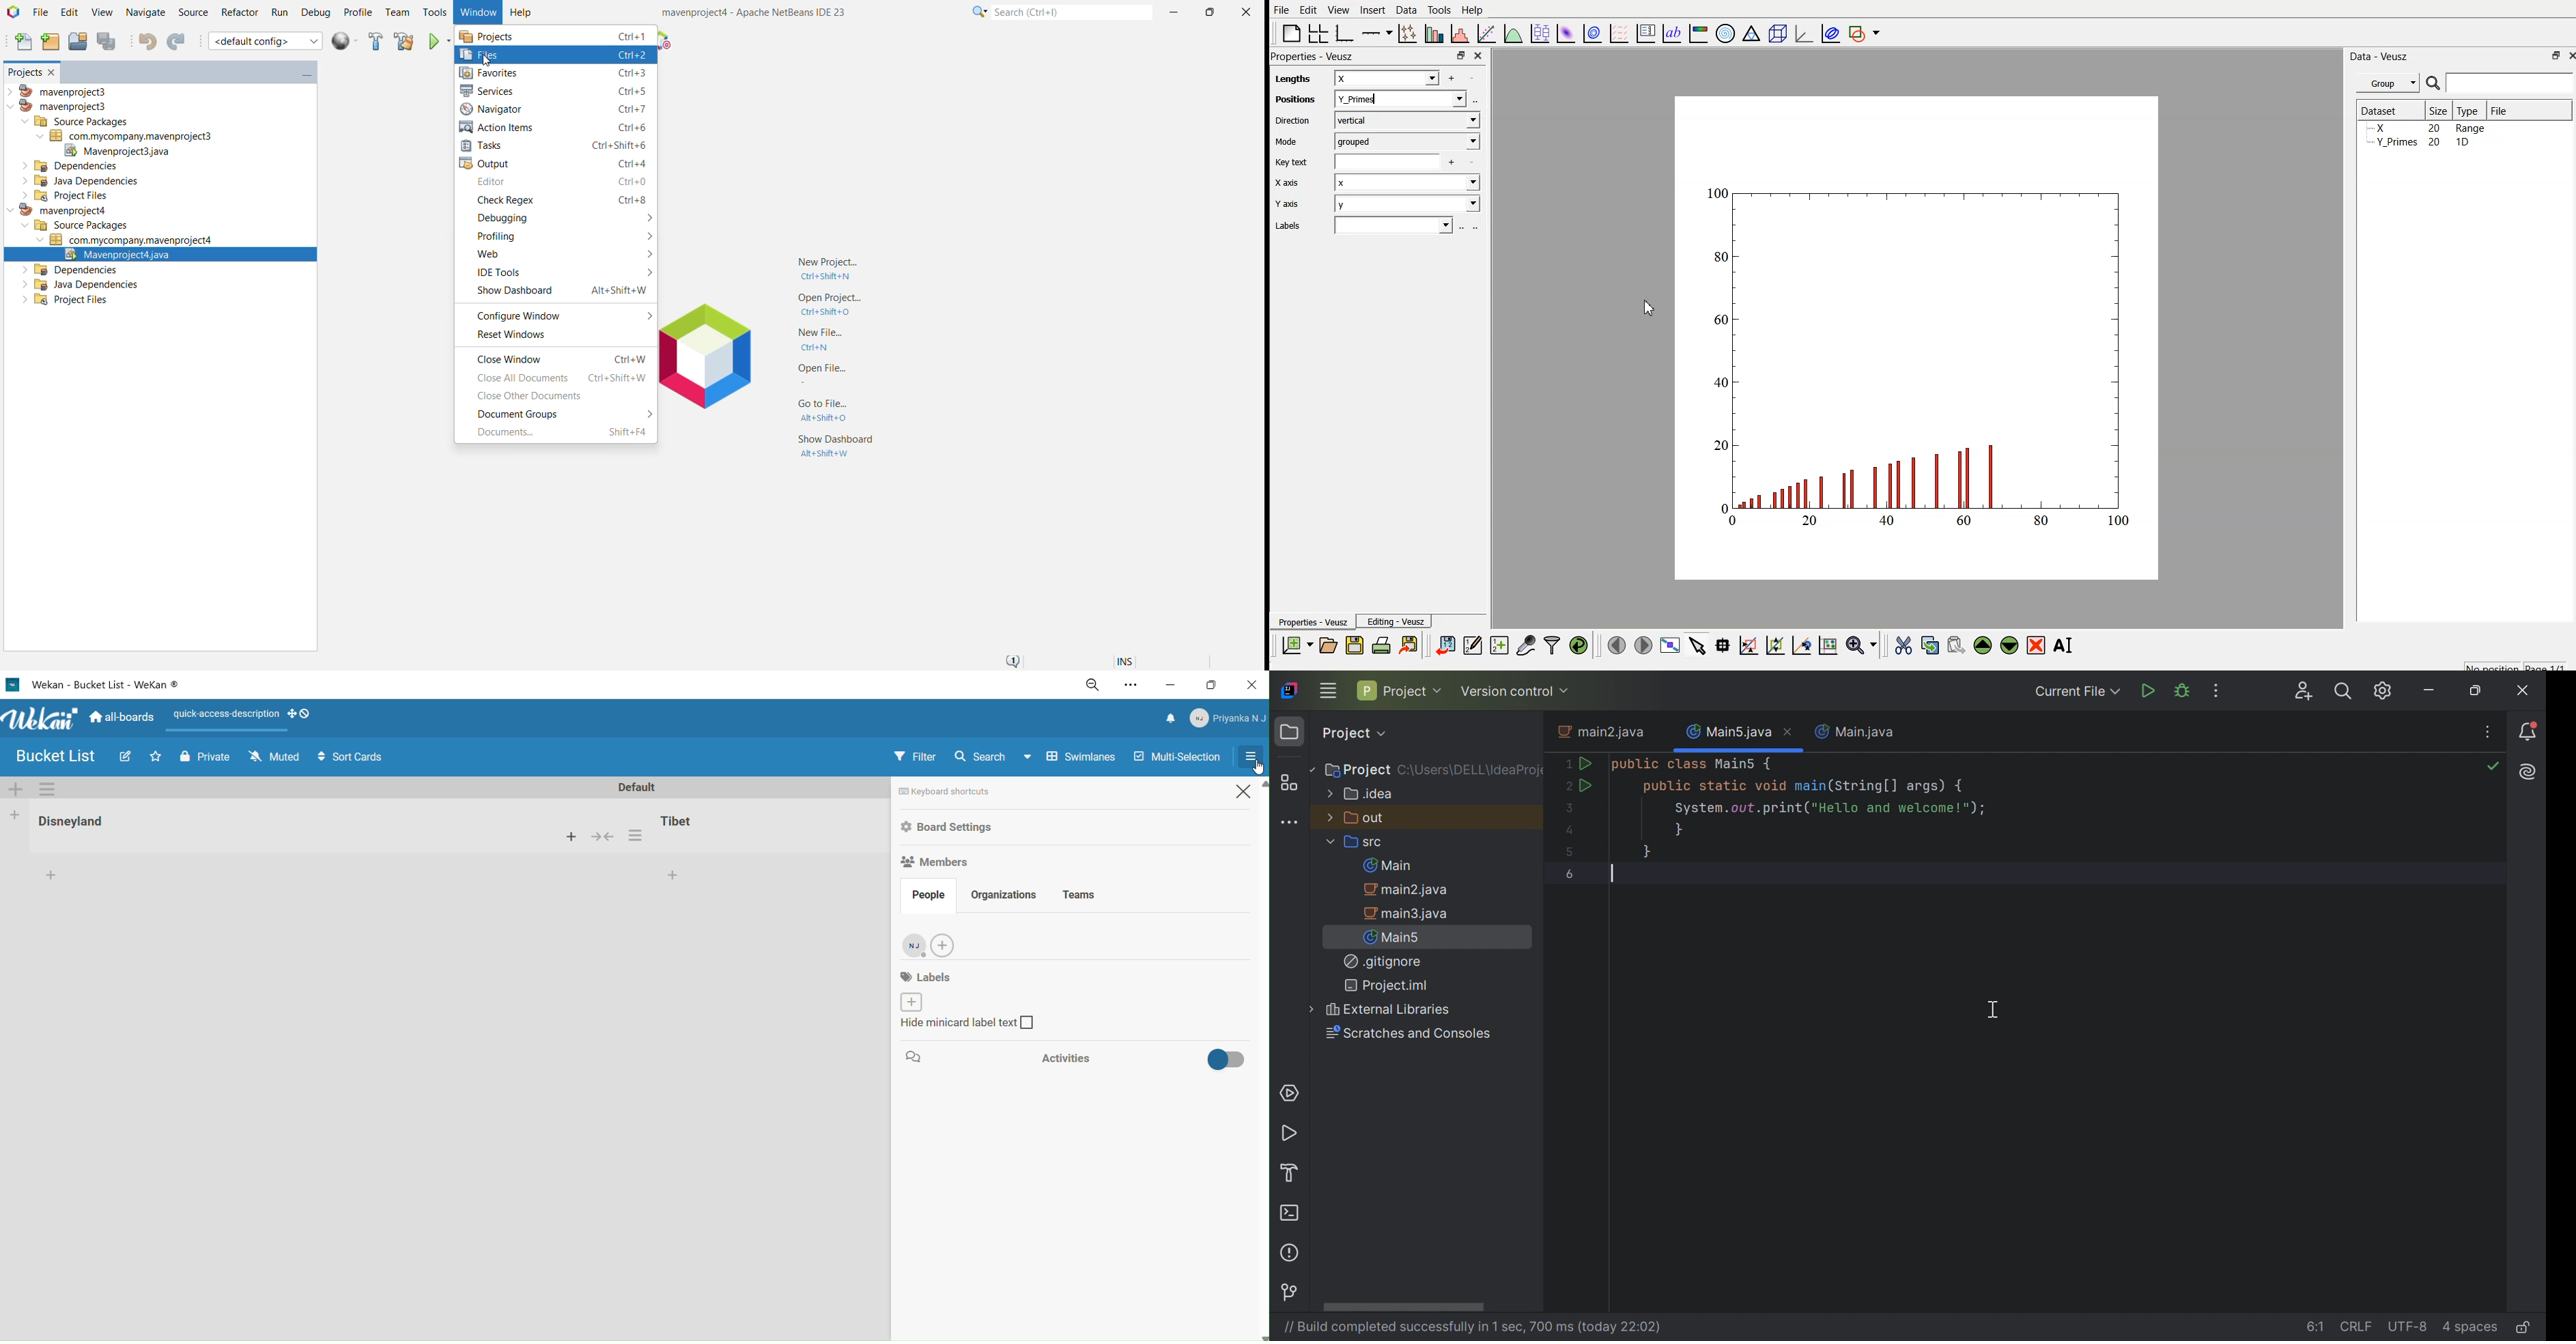  What do you see at coordinates (673, 877) in the screenshot?
I see `add card to the bottom of the list` at bounding box center [673, 877].